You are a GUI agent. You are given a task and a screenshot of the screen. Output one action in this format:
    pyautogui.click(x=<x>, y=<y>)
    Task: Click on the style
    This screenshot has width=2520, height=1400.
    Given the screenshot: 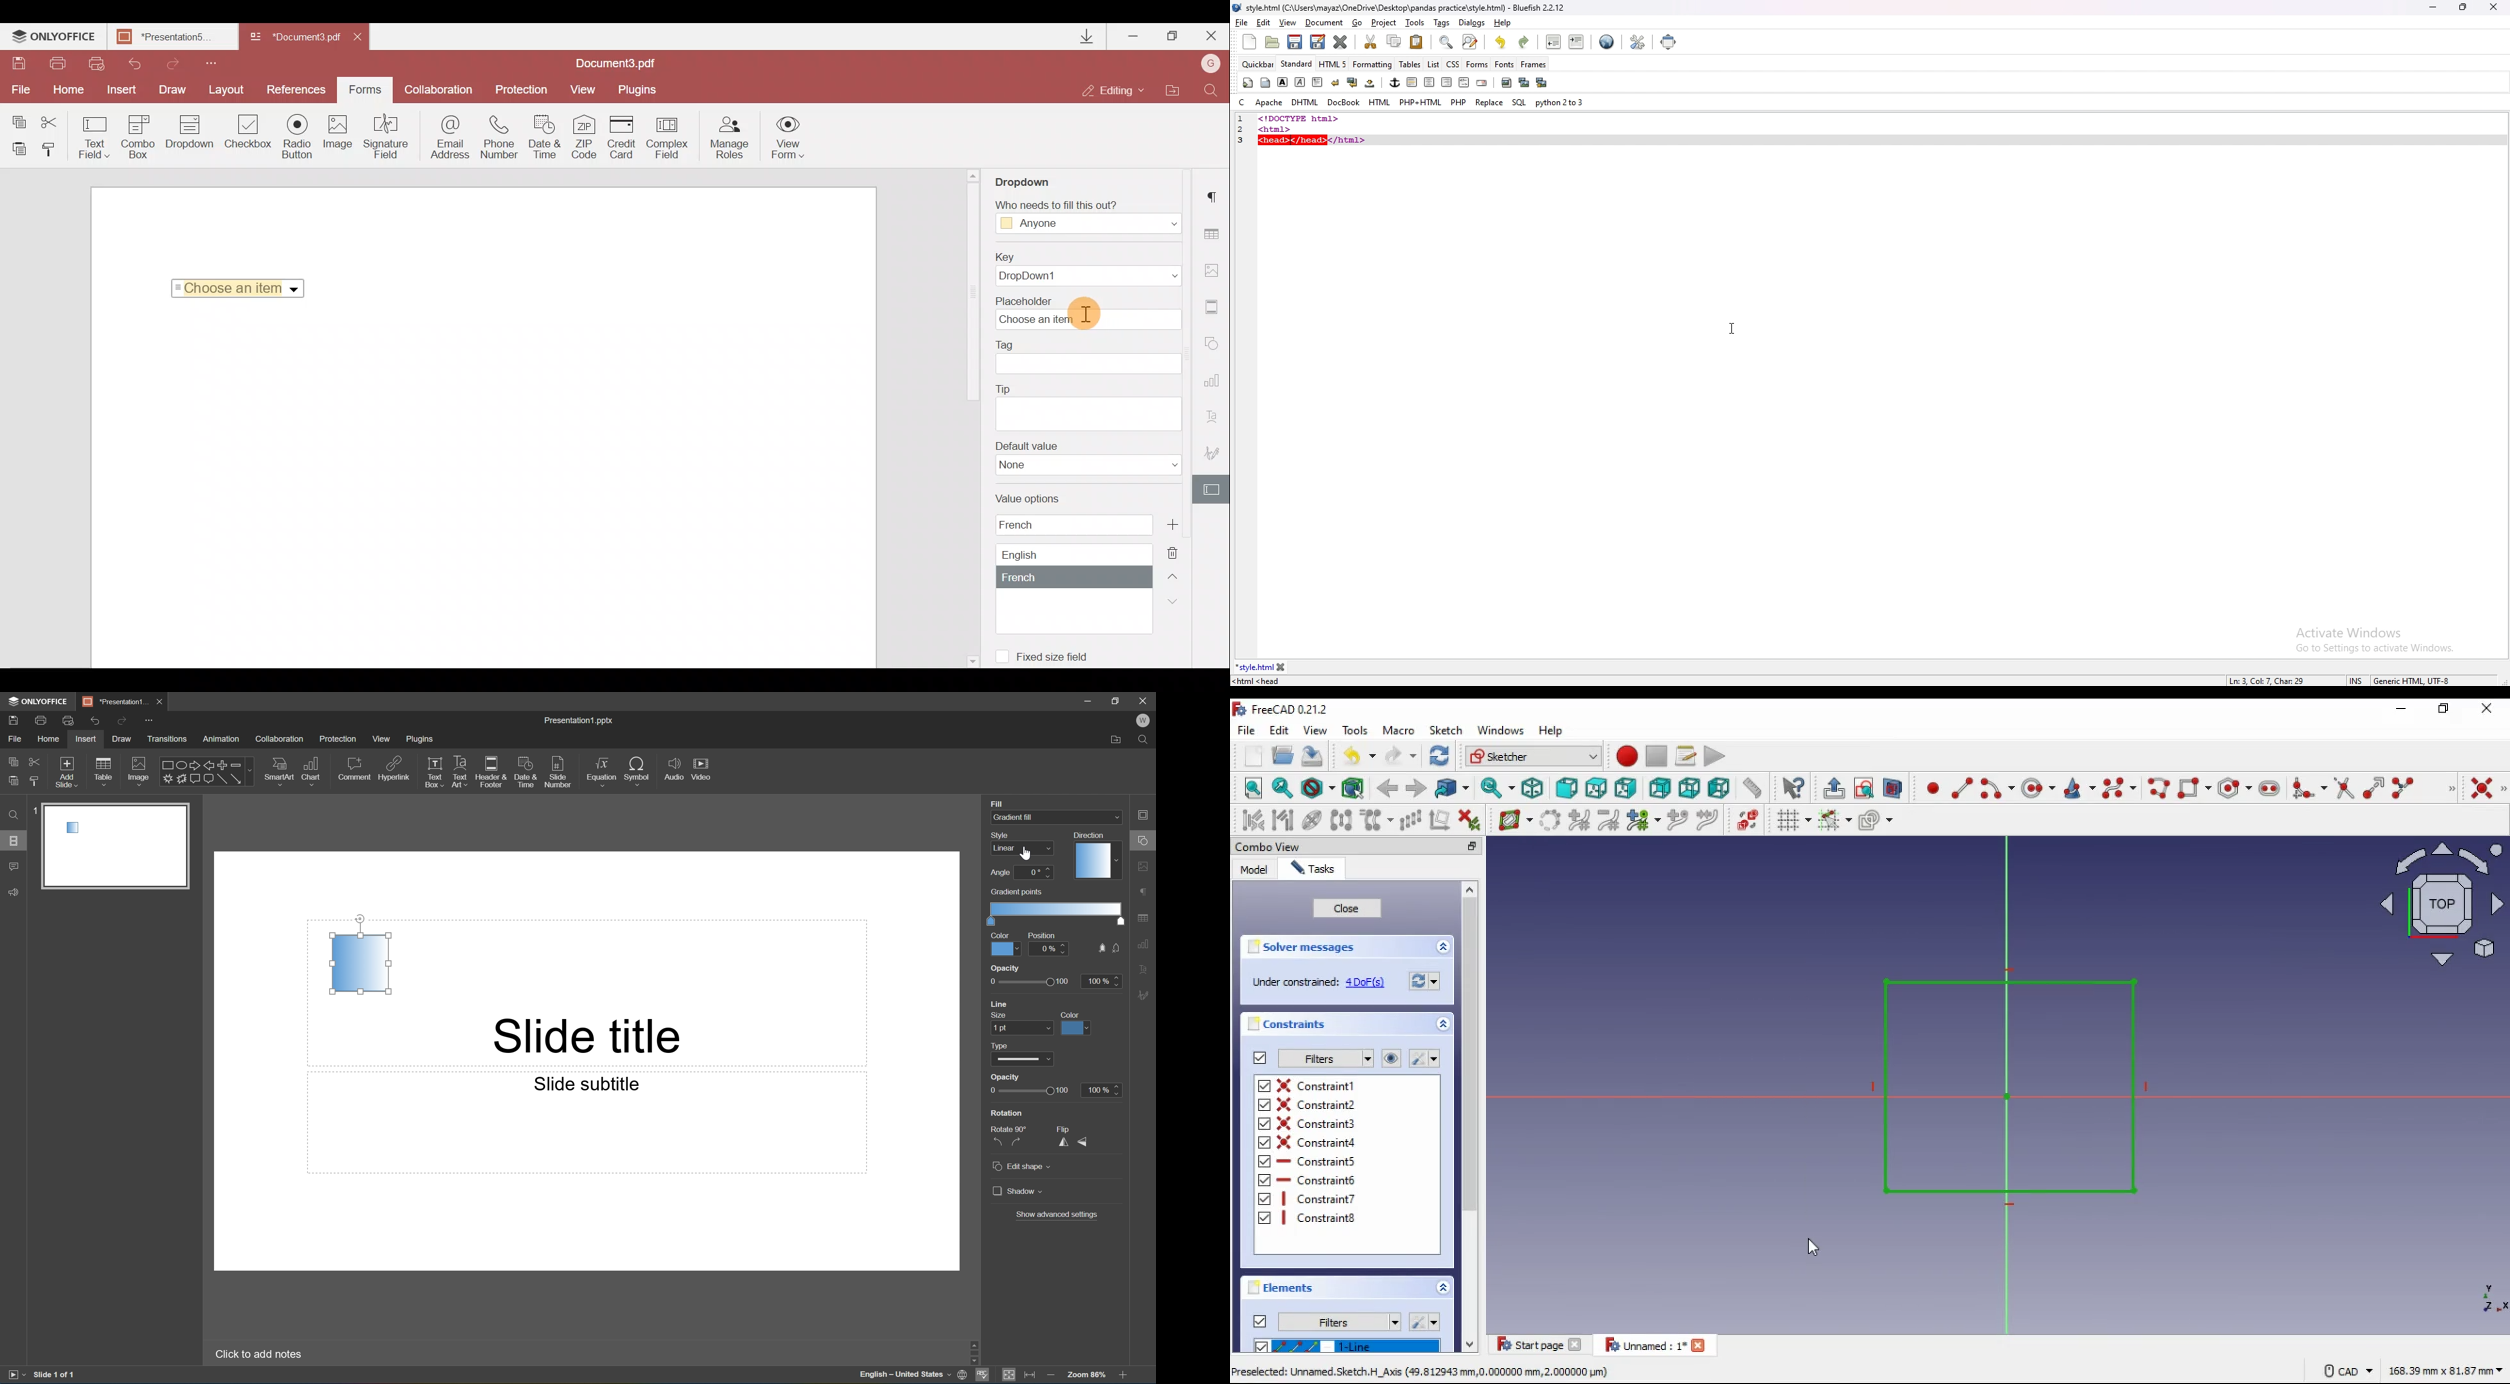 What is the action you would take?
    pyautogui.click(x=1004, y=835)
    